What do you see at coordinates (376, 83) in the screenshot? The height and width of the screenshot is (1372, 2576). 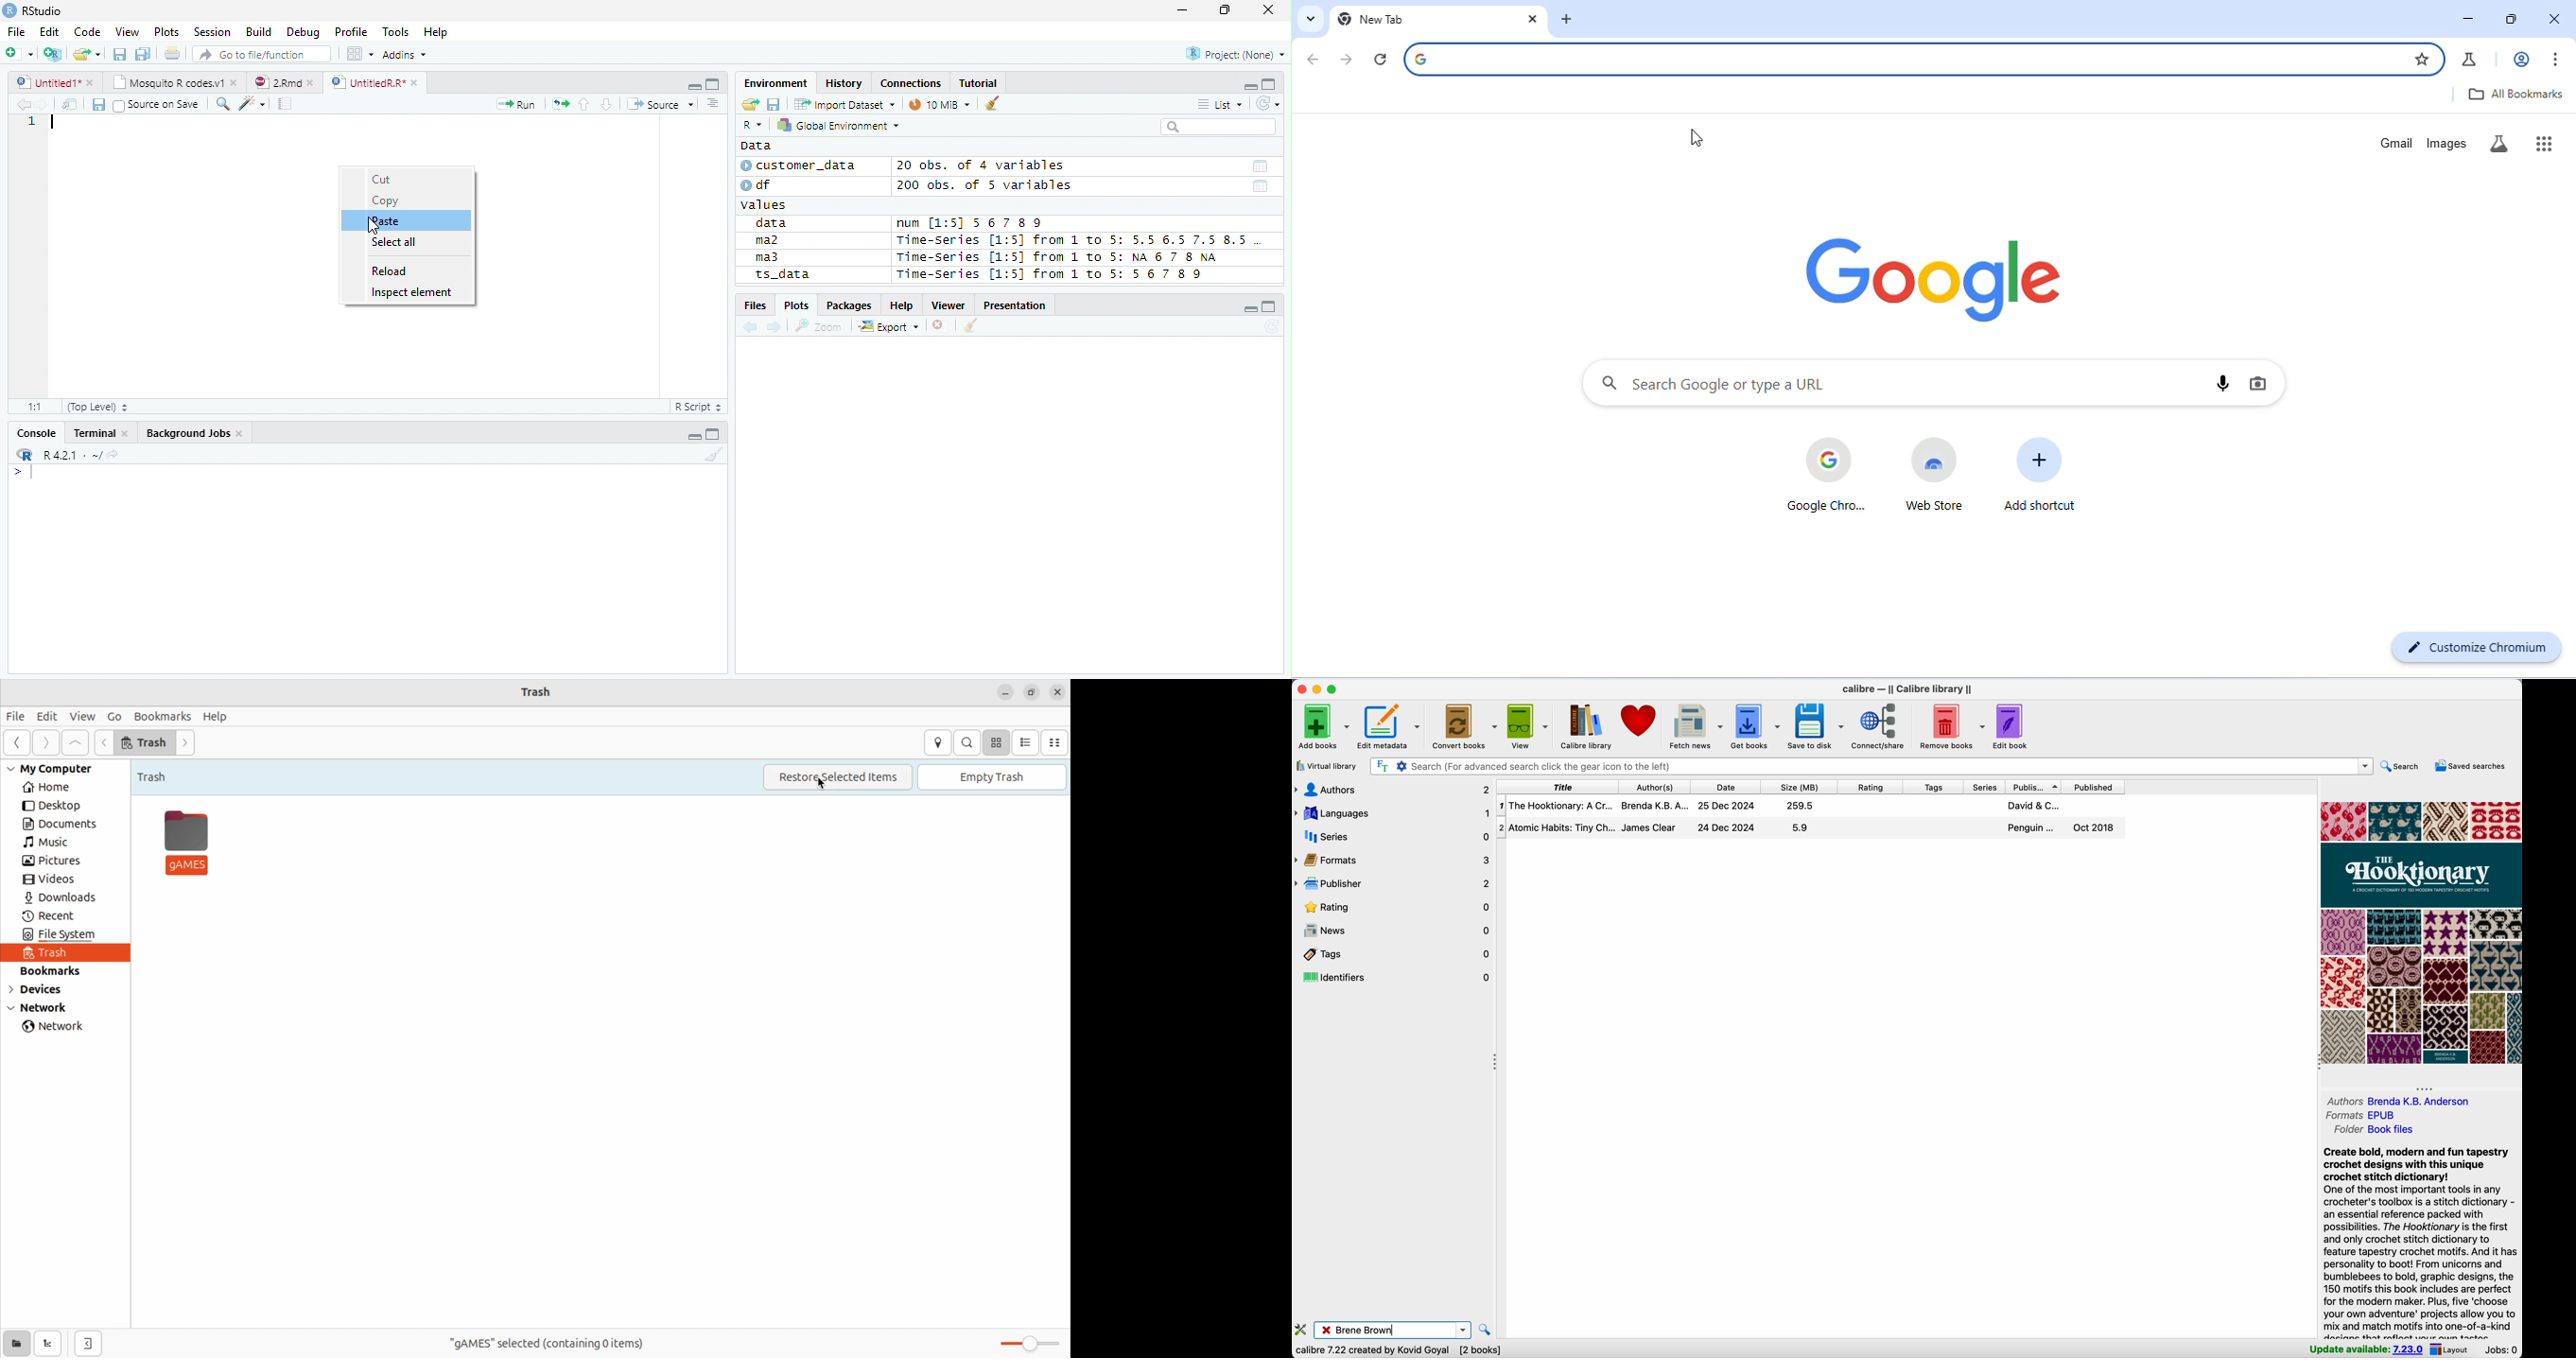 I see `UnititledR.R` at bounding box center [376, 83].